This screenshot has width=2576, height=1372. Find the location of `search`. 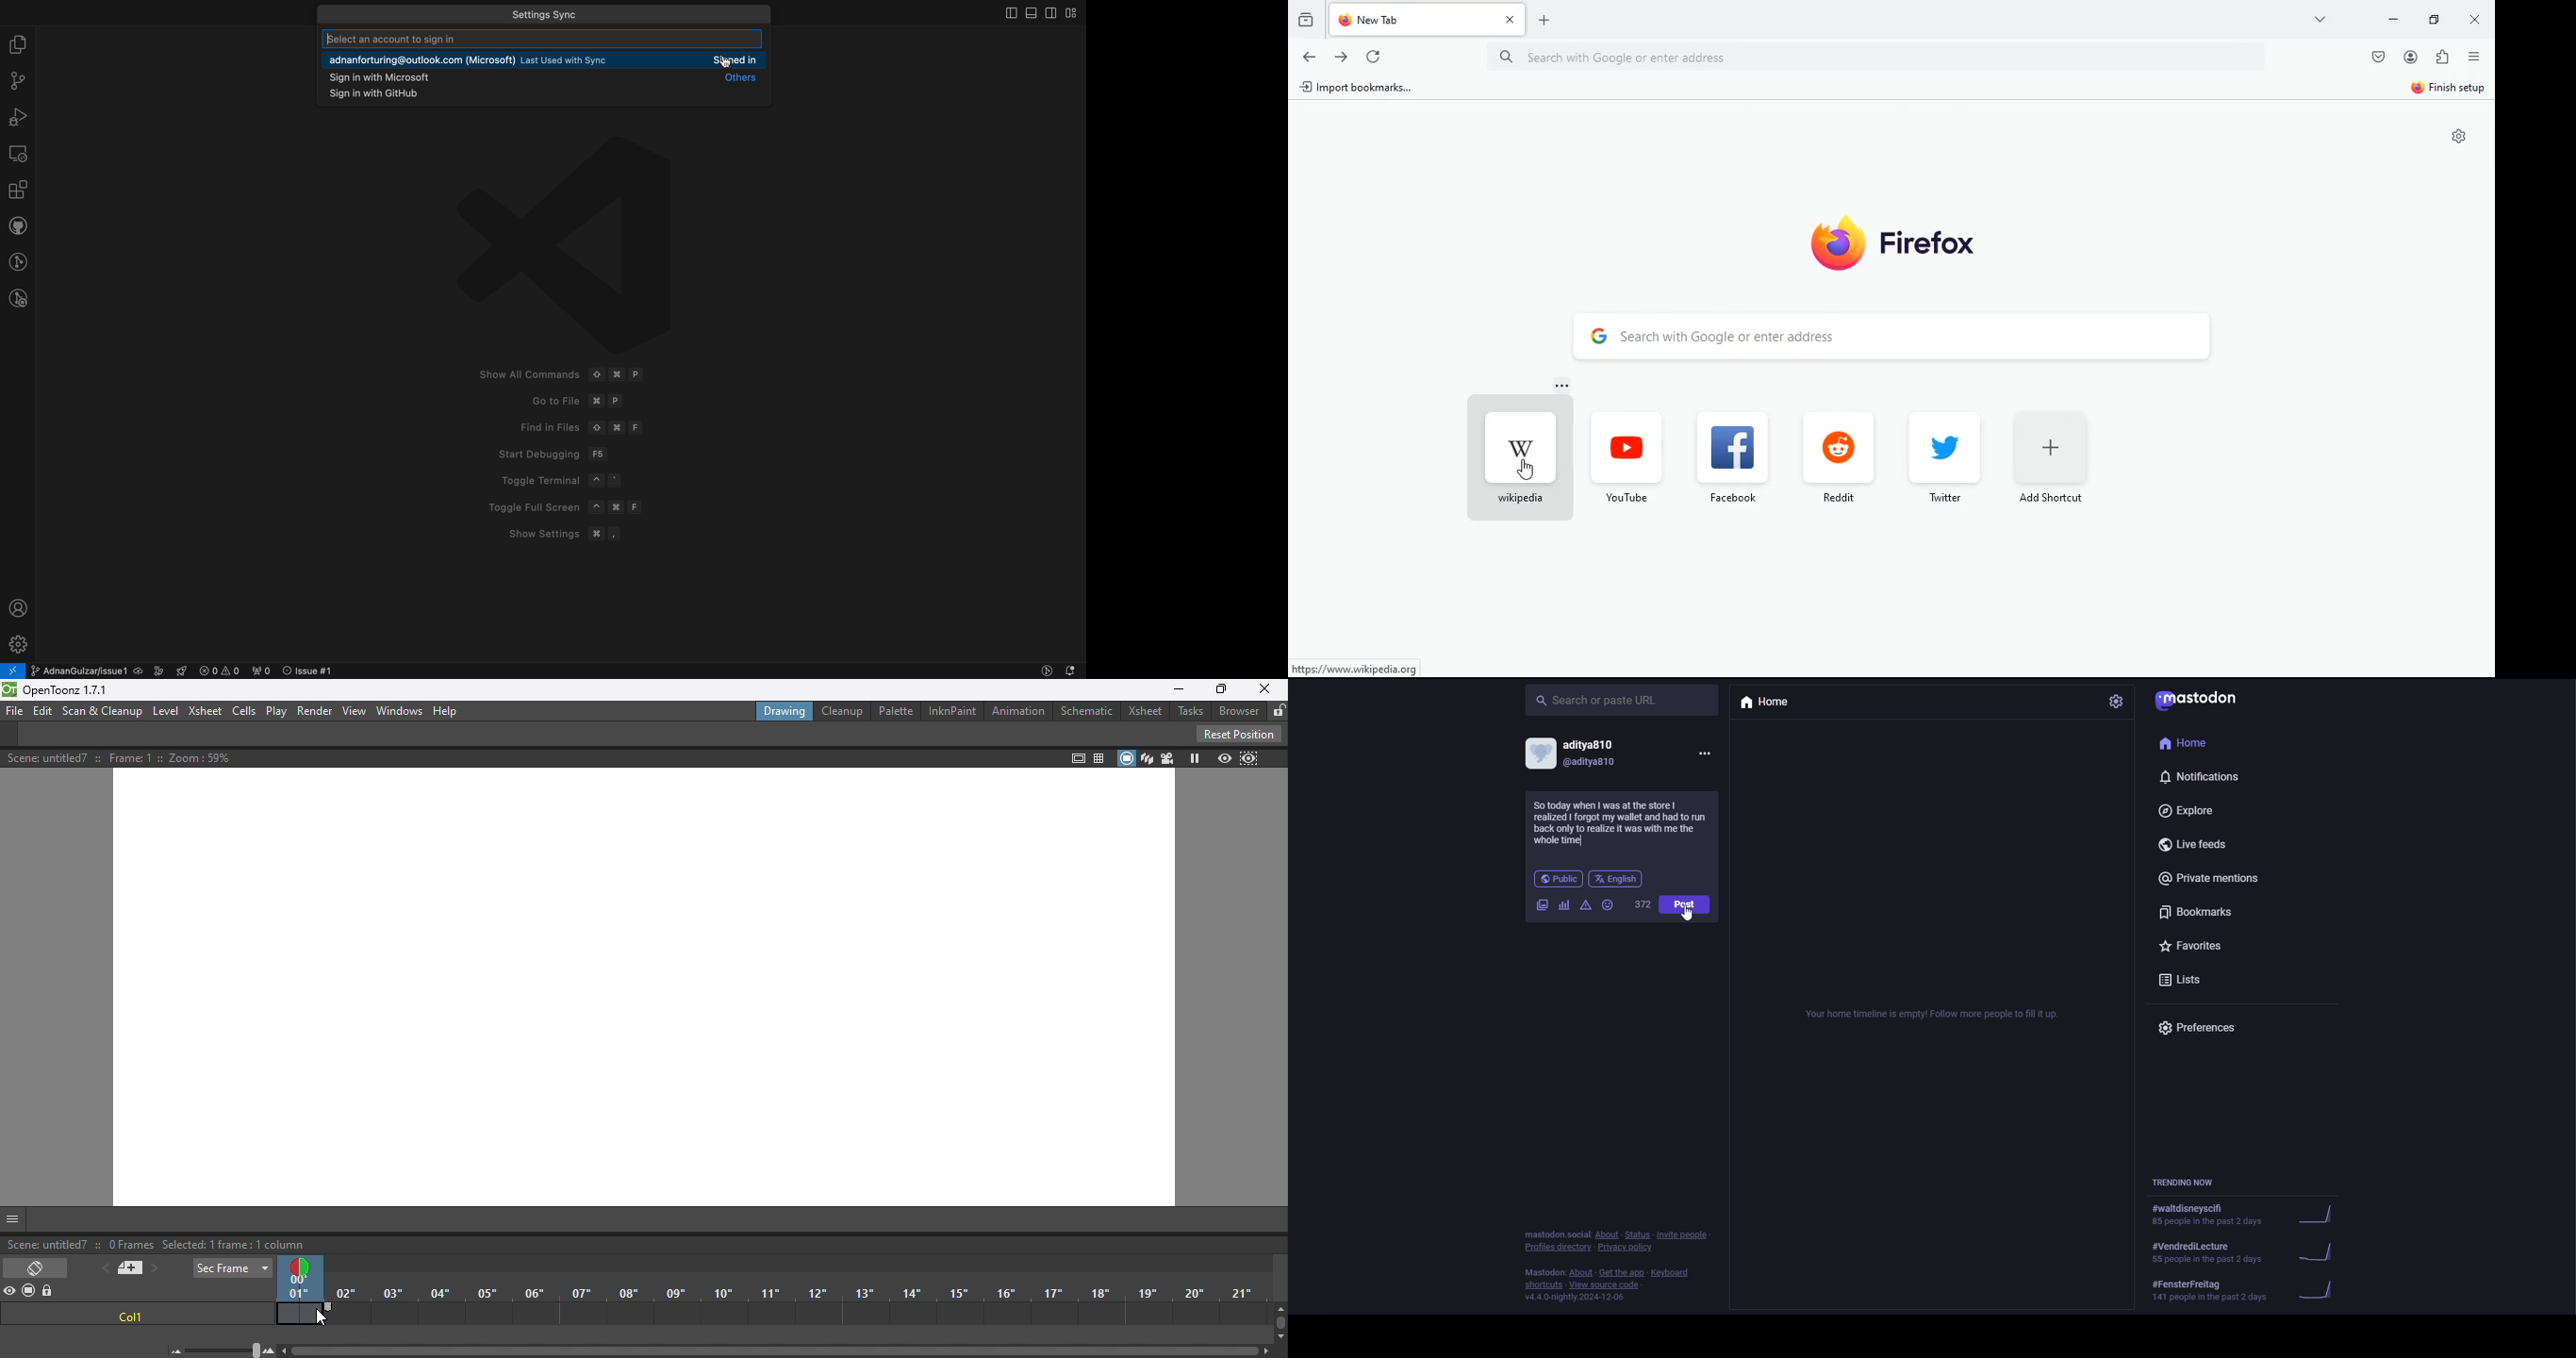

search is located at coordinates (1597, 699).